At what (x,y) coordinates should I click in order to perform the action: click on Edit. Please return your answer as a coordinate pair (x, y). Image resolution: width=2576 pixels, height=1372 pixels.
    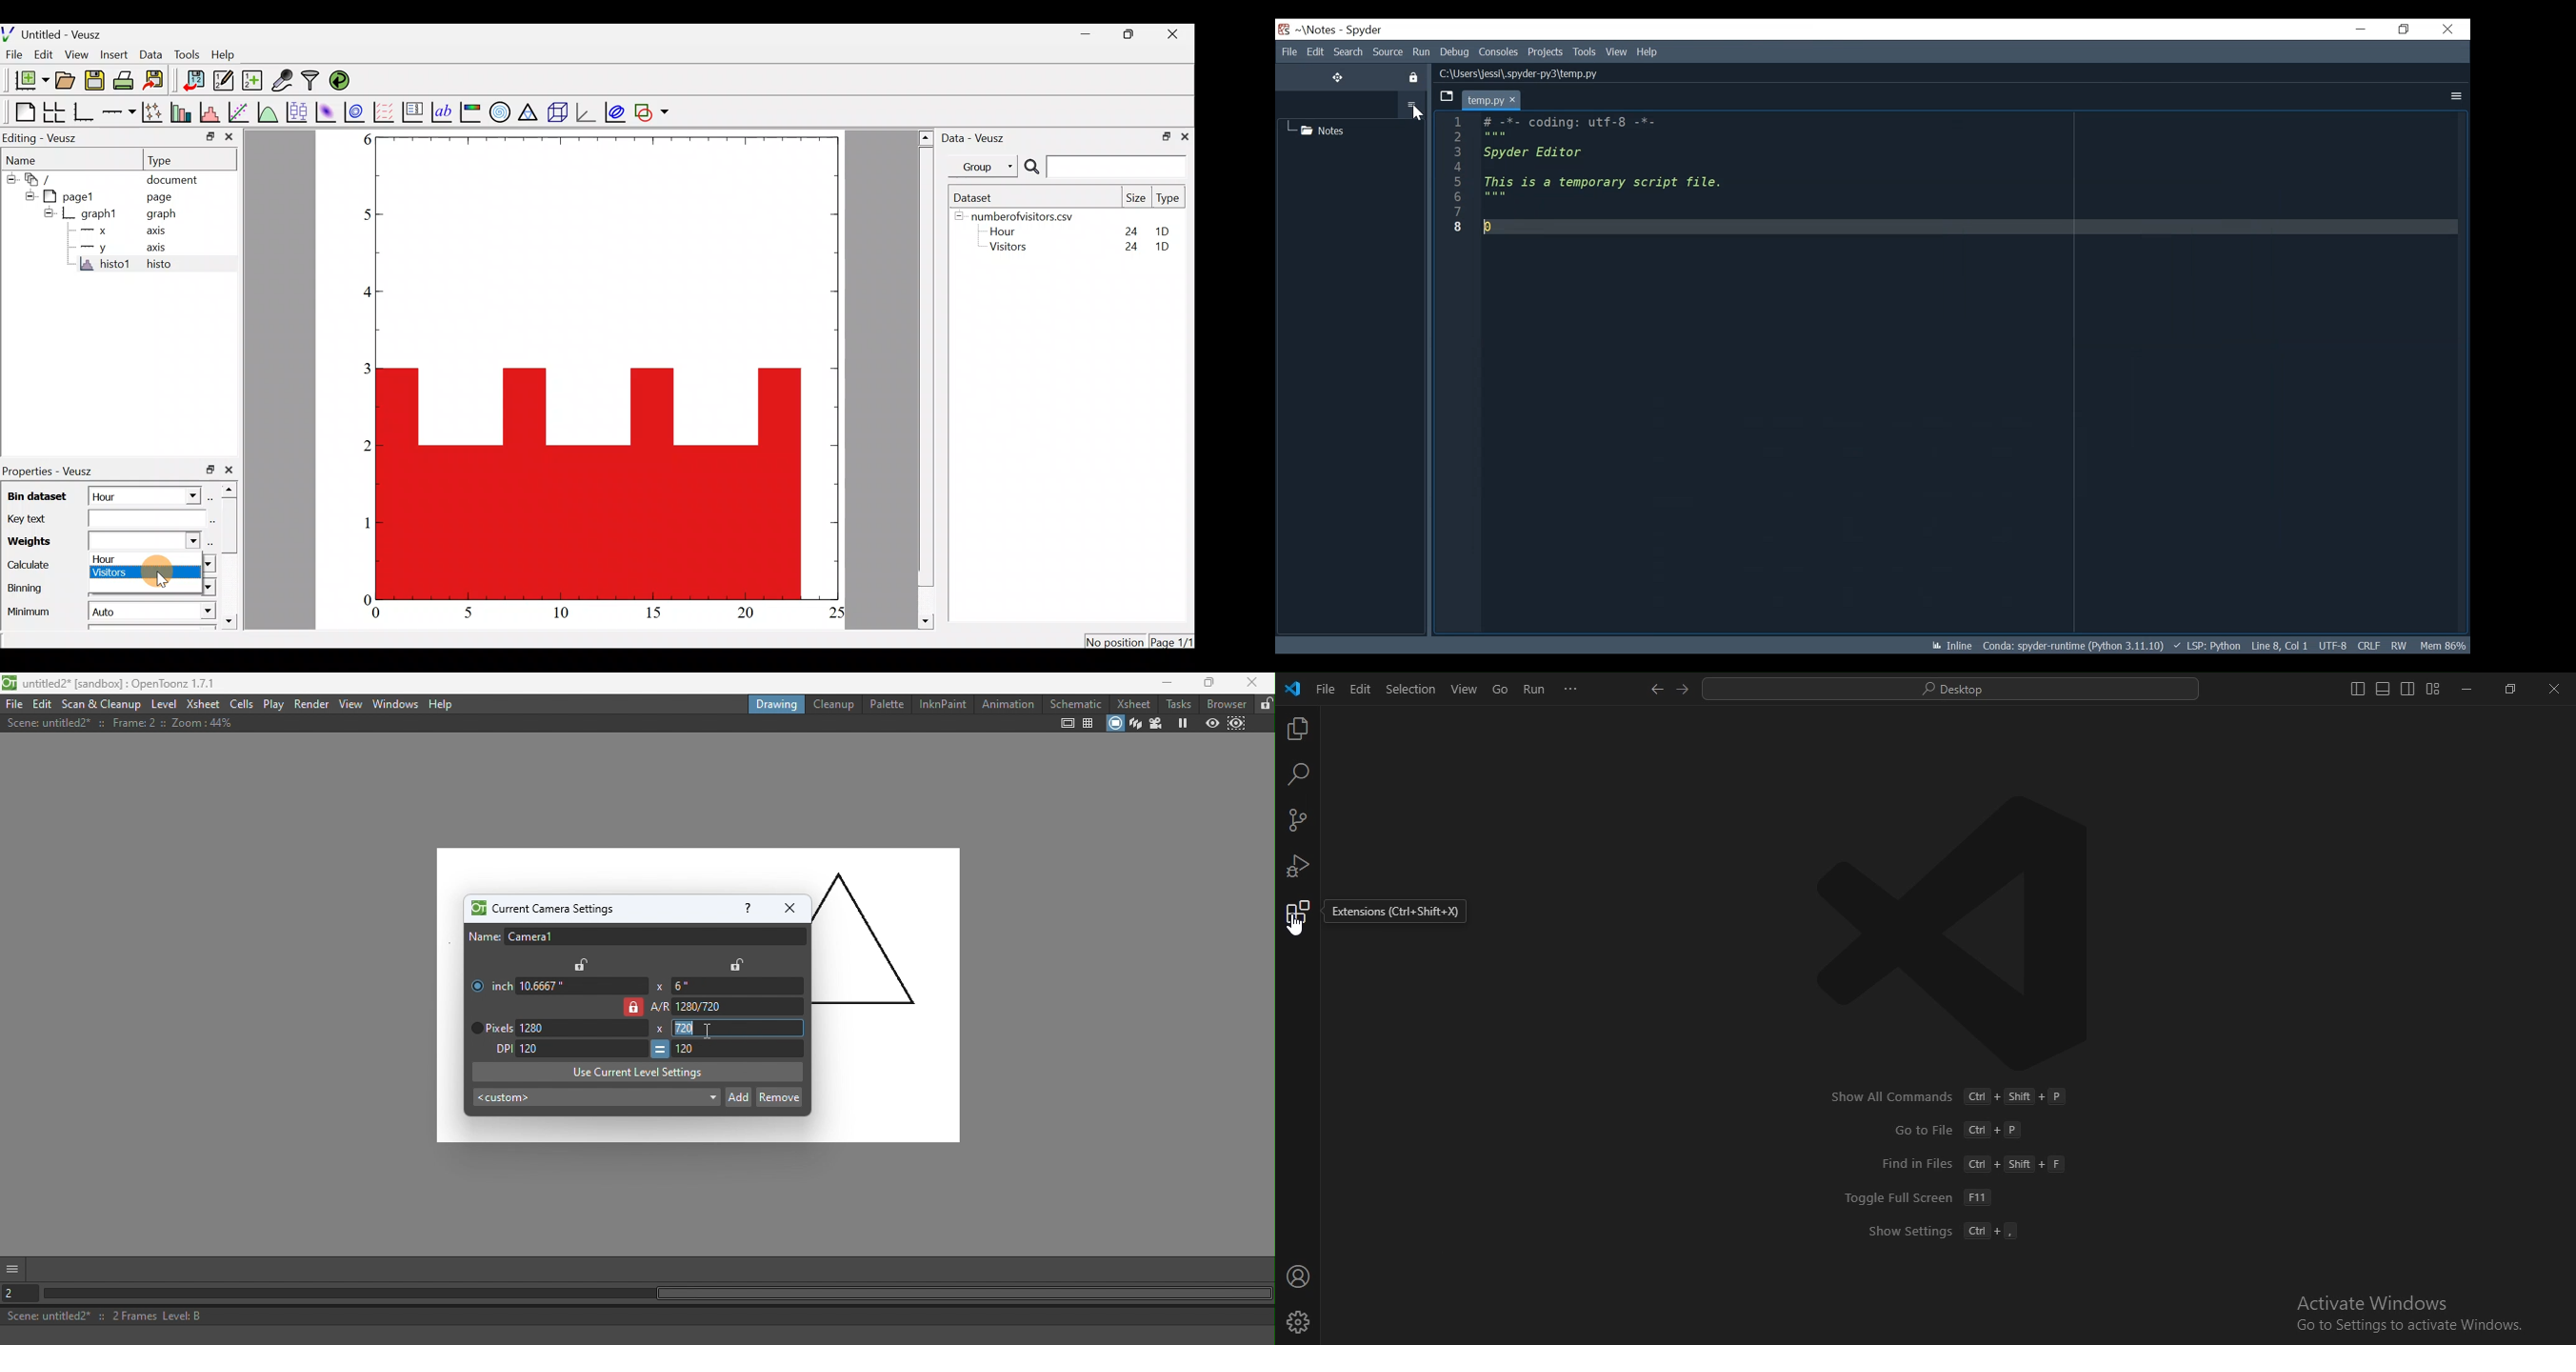
    Looking at the image, I should click on (1315, 52).